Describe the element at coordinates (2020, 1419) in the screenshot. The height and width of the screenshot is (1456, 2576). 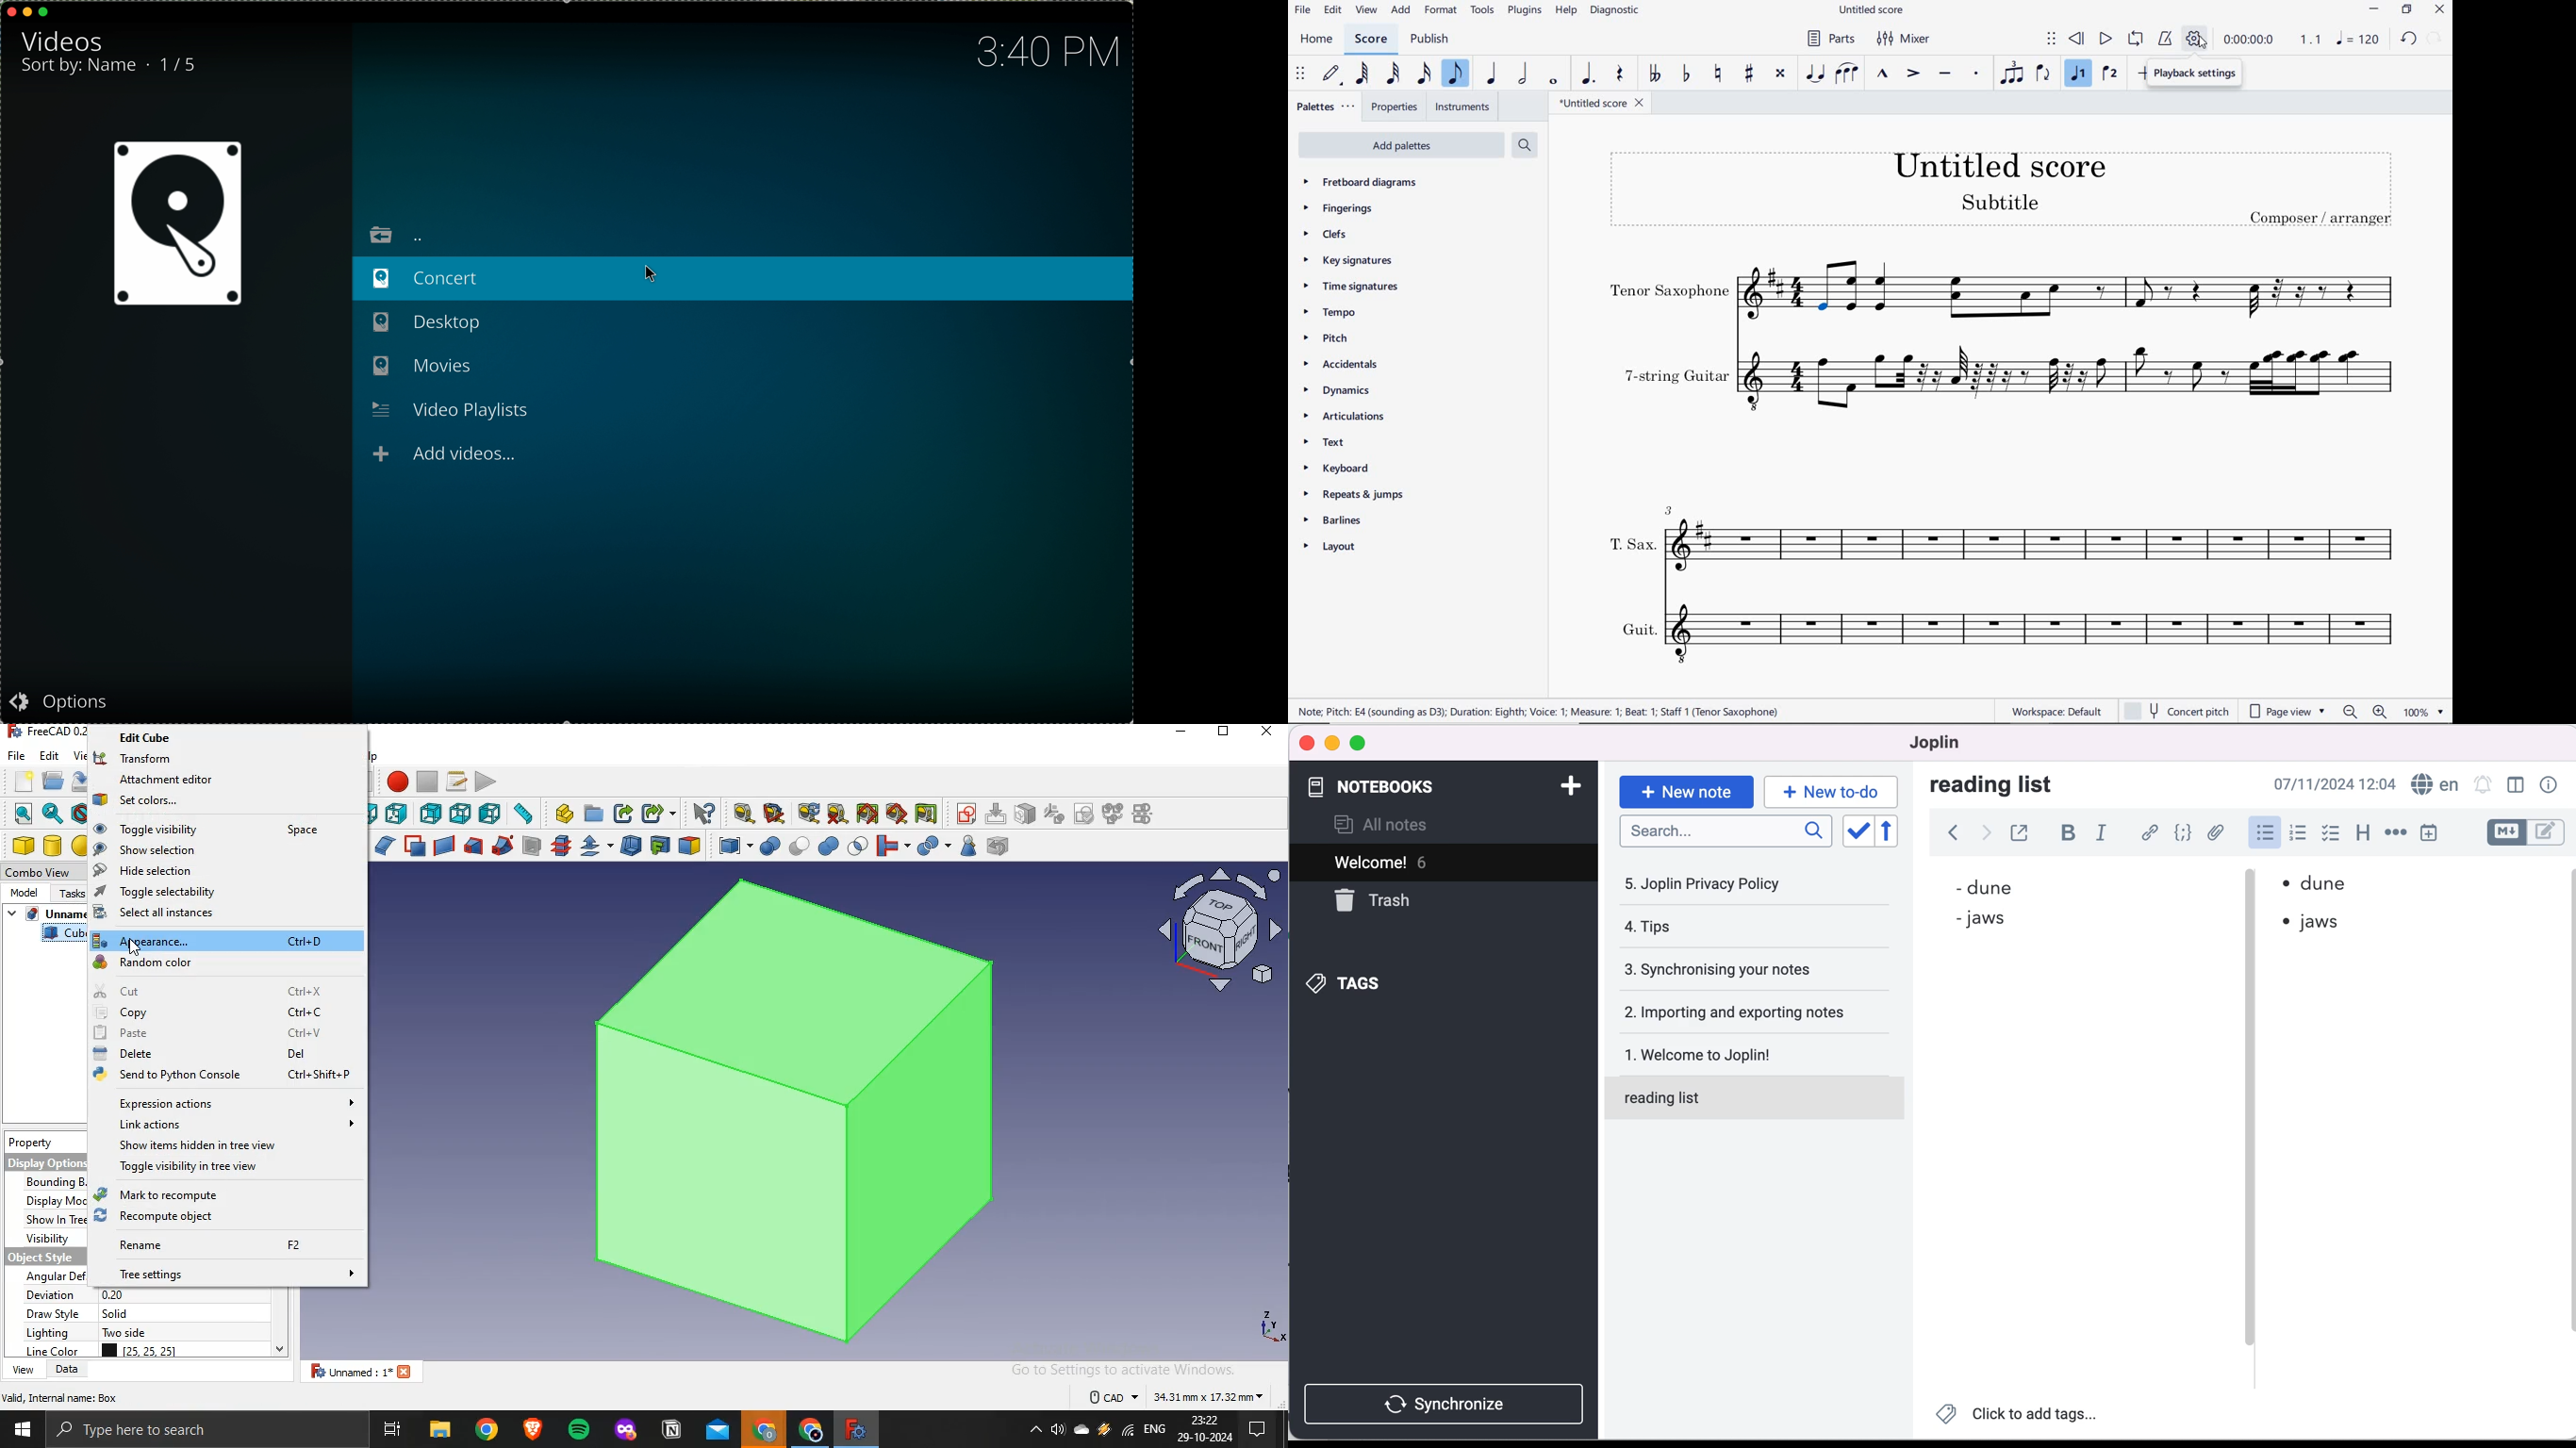
I see `click to add tags` at that location.